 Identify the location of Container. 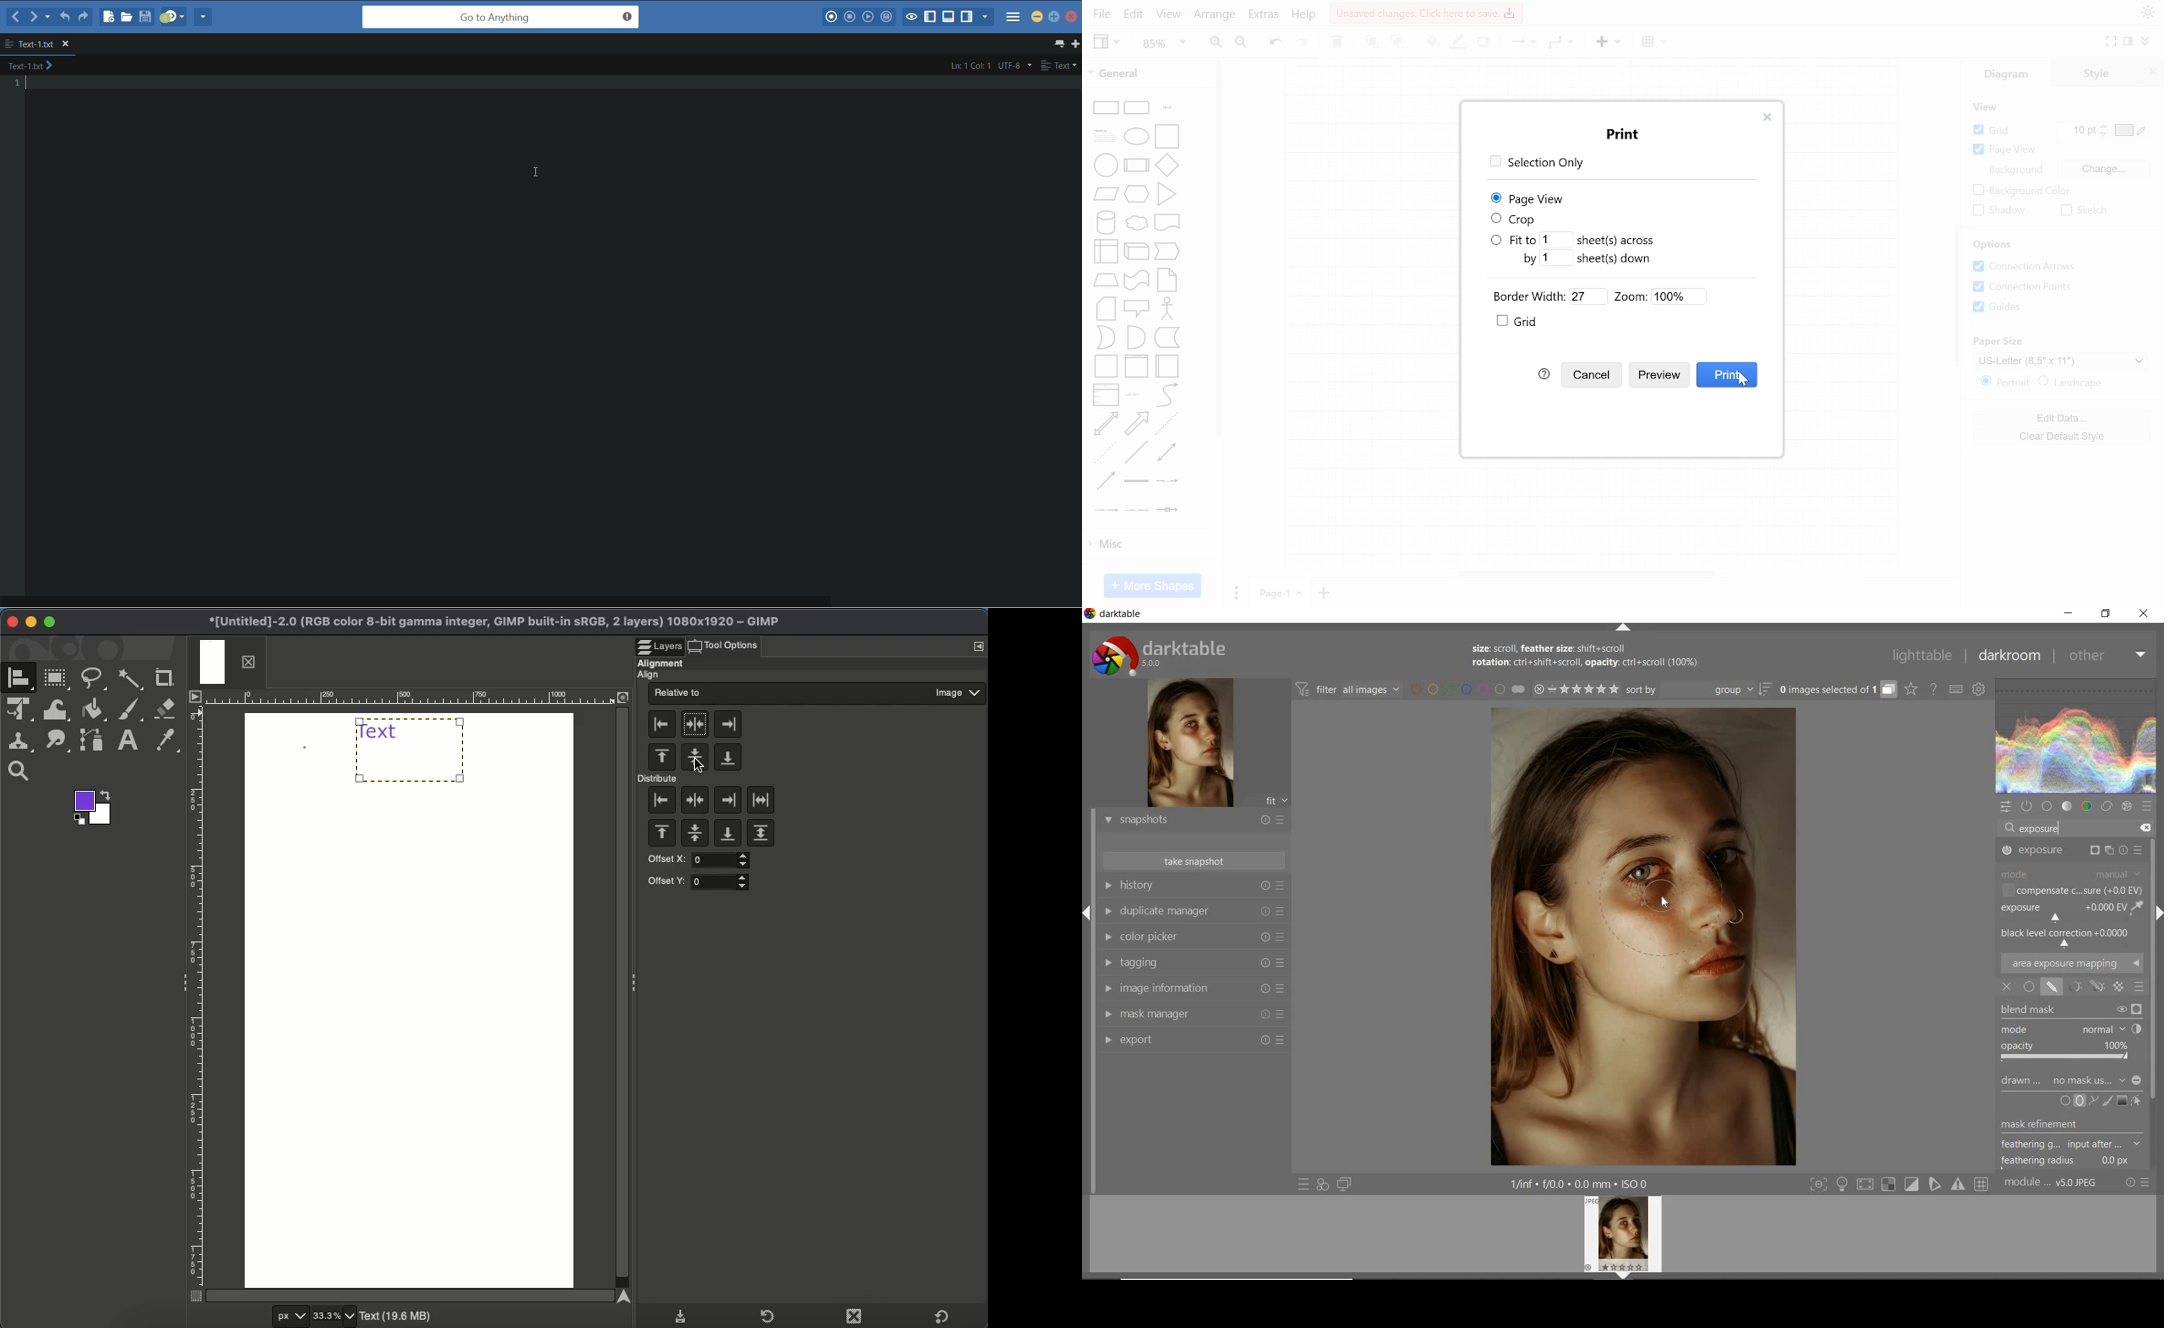
(1136, 367).